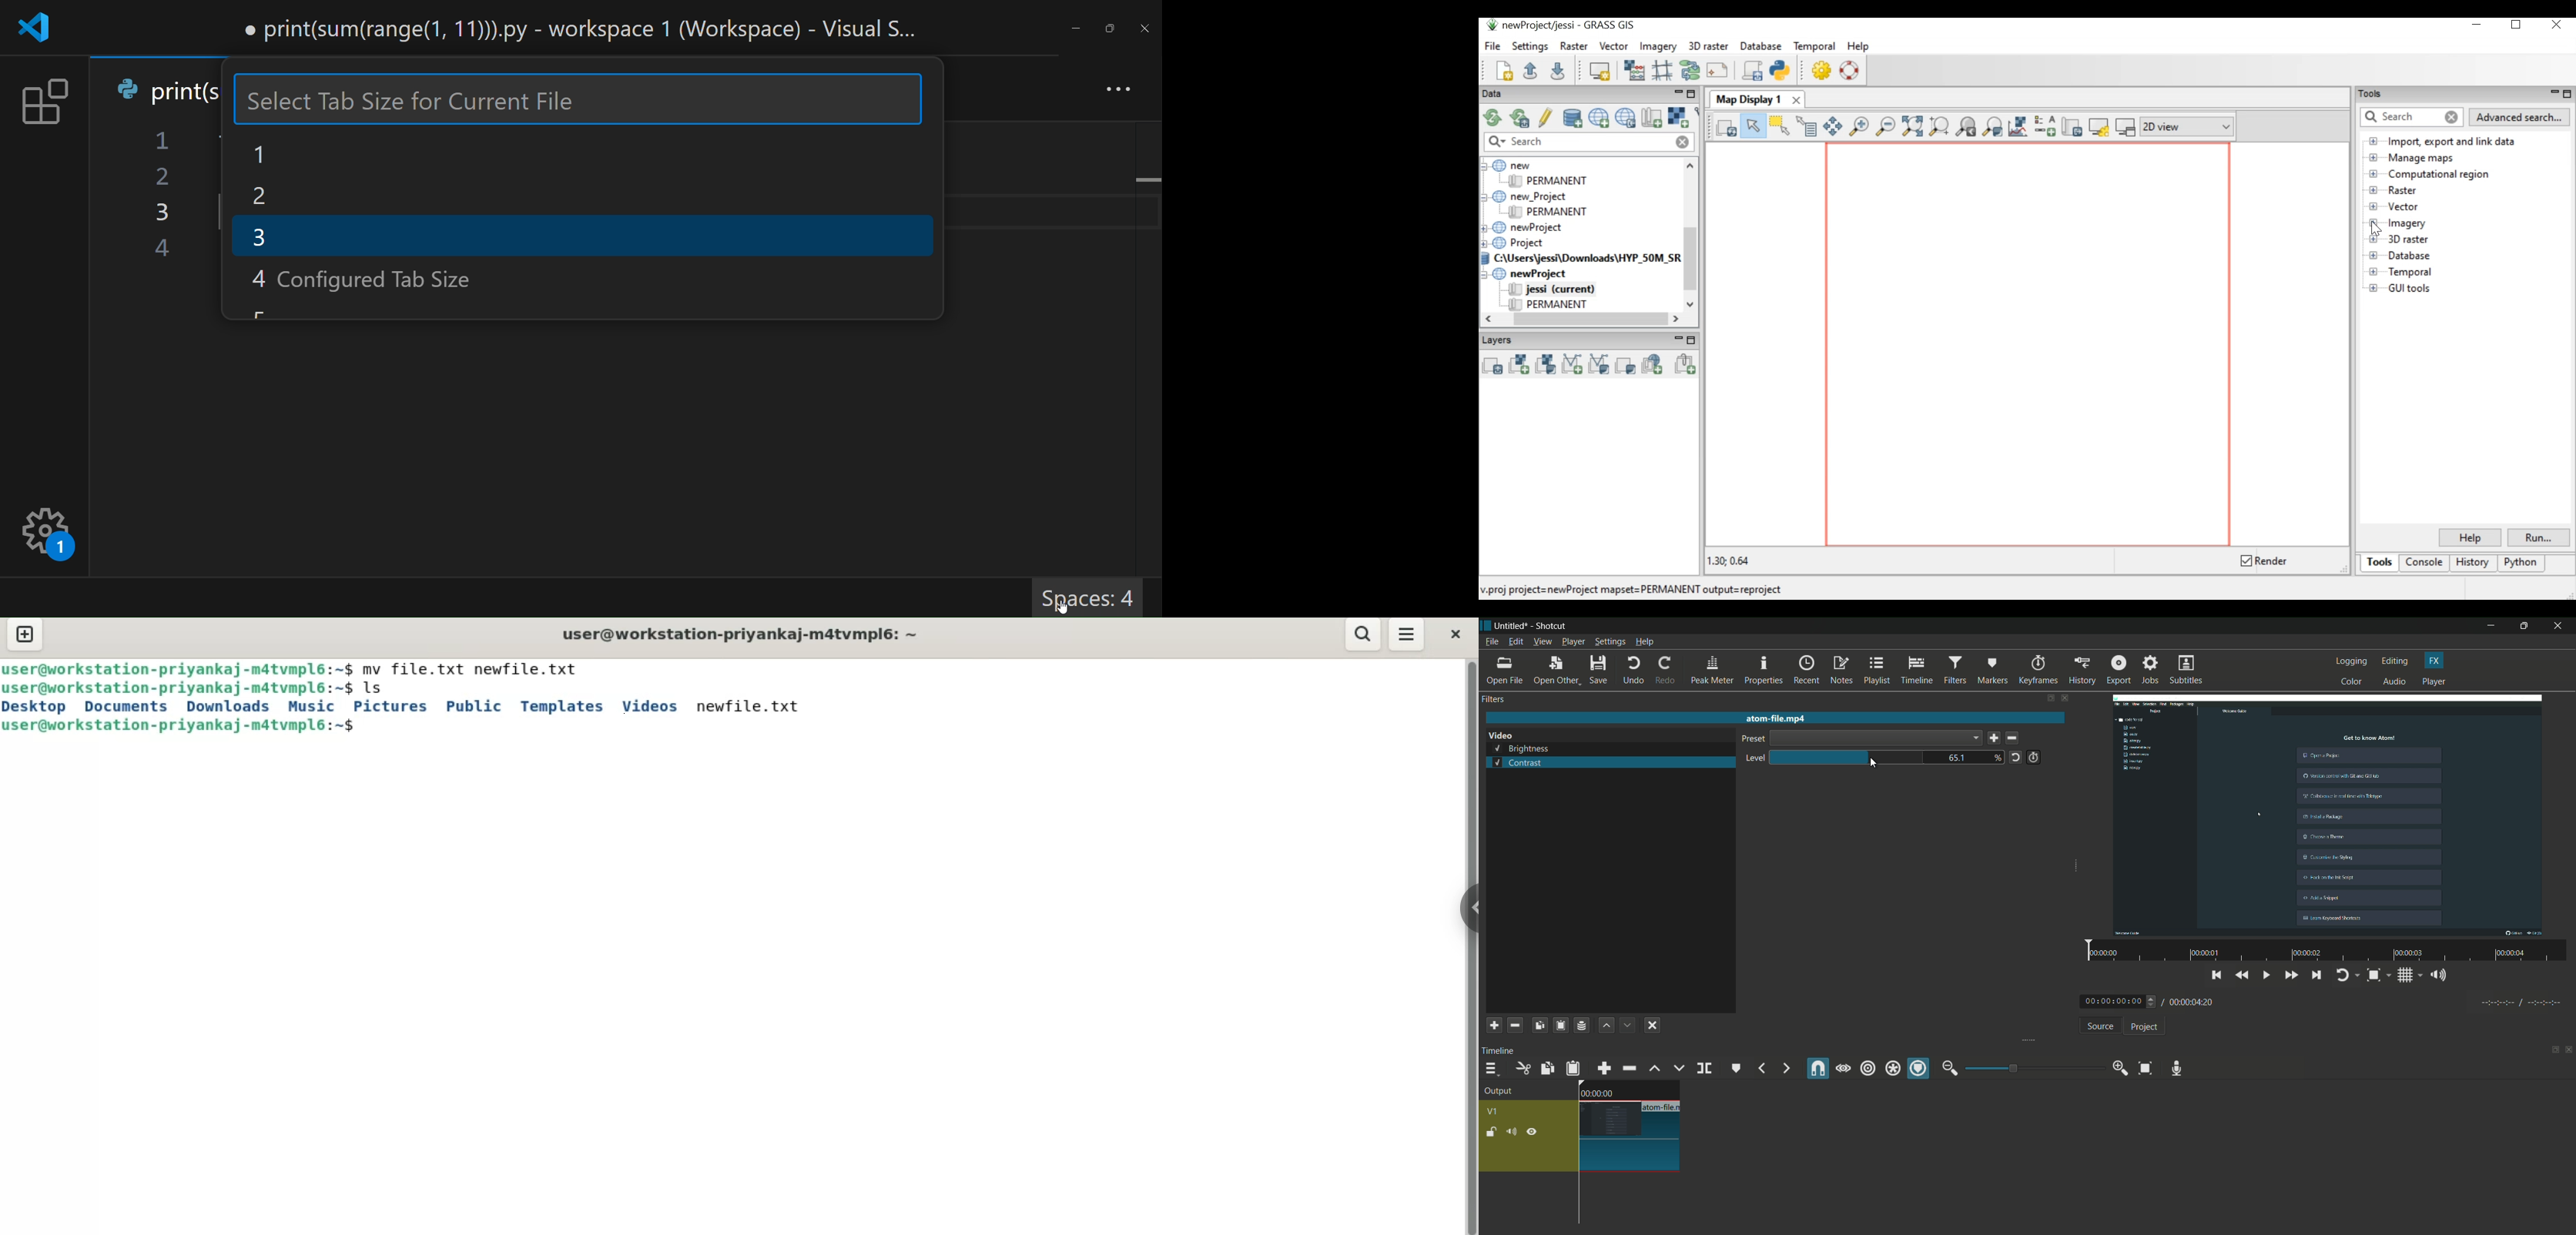 This screenshot has width=2576, height=1260. Describe the element at coordinates (2016, 756) in the screenshot. I see `reset to default` at that location.